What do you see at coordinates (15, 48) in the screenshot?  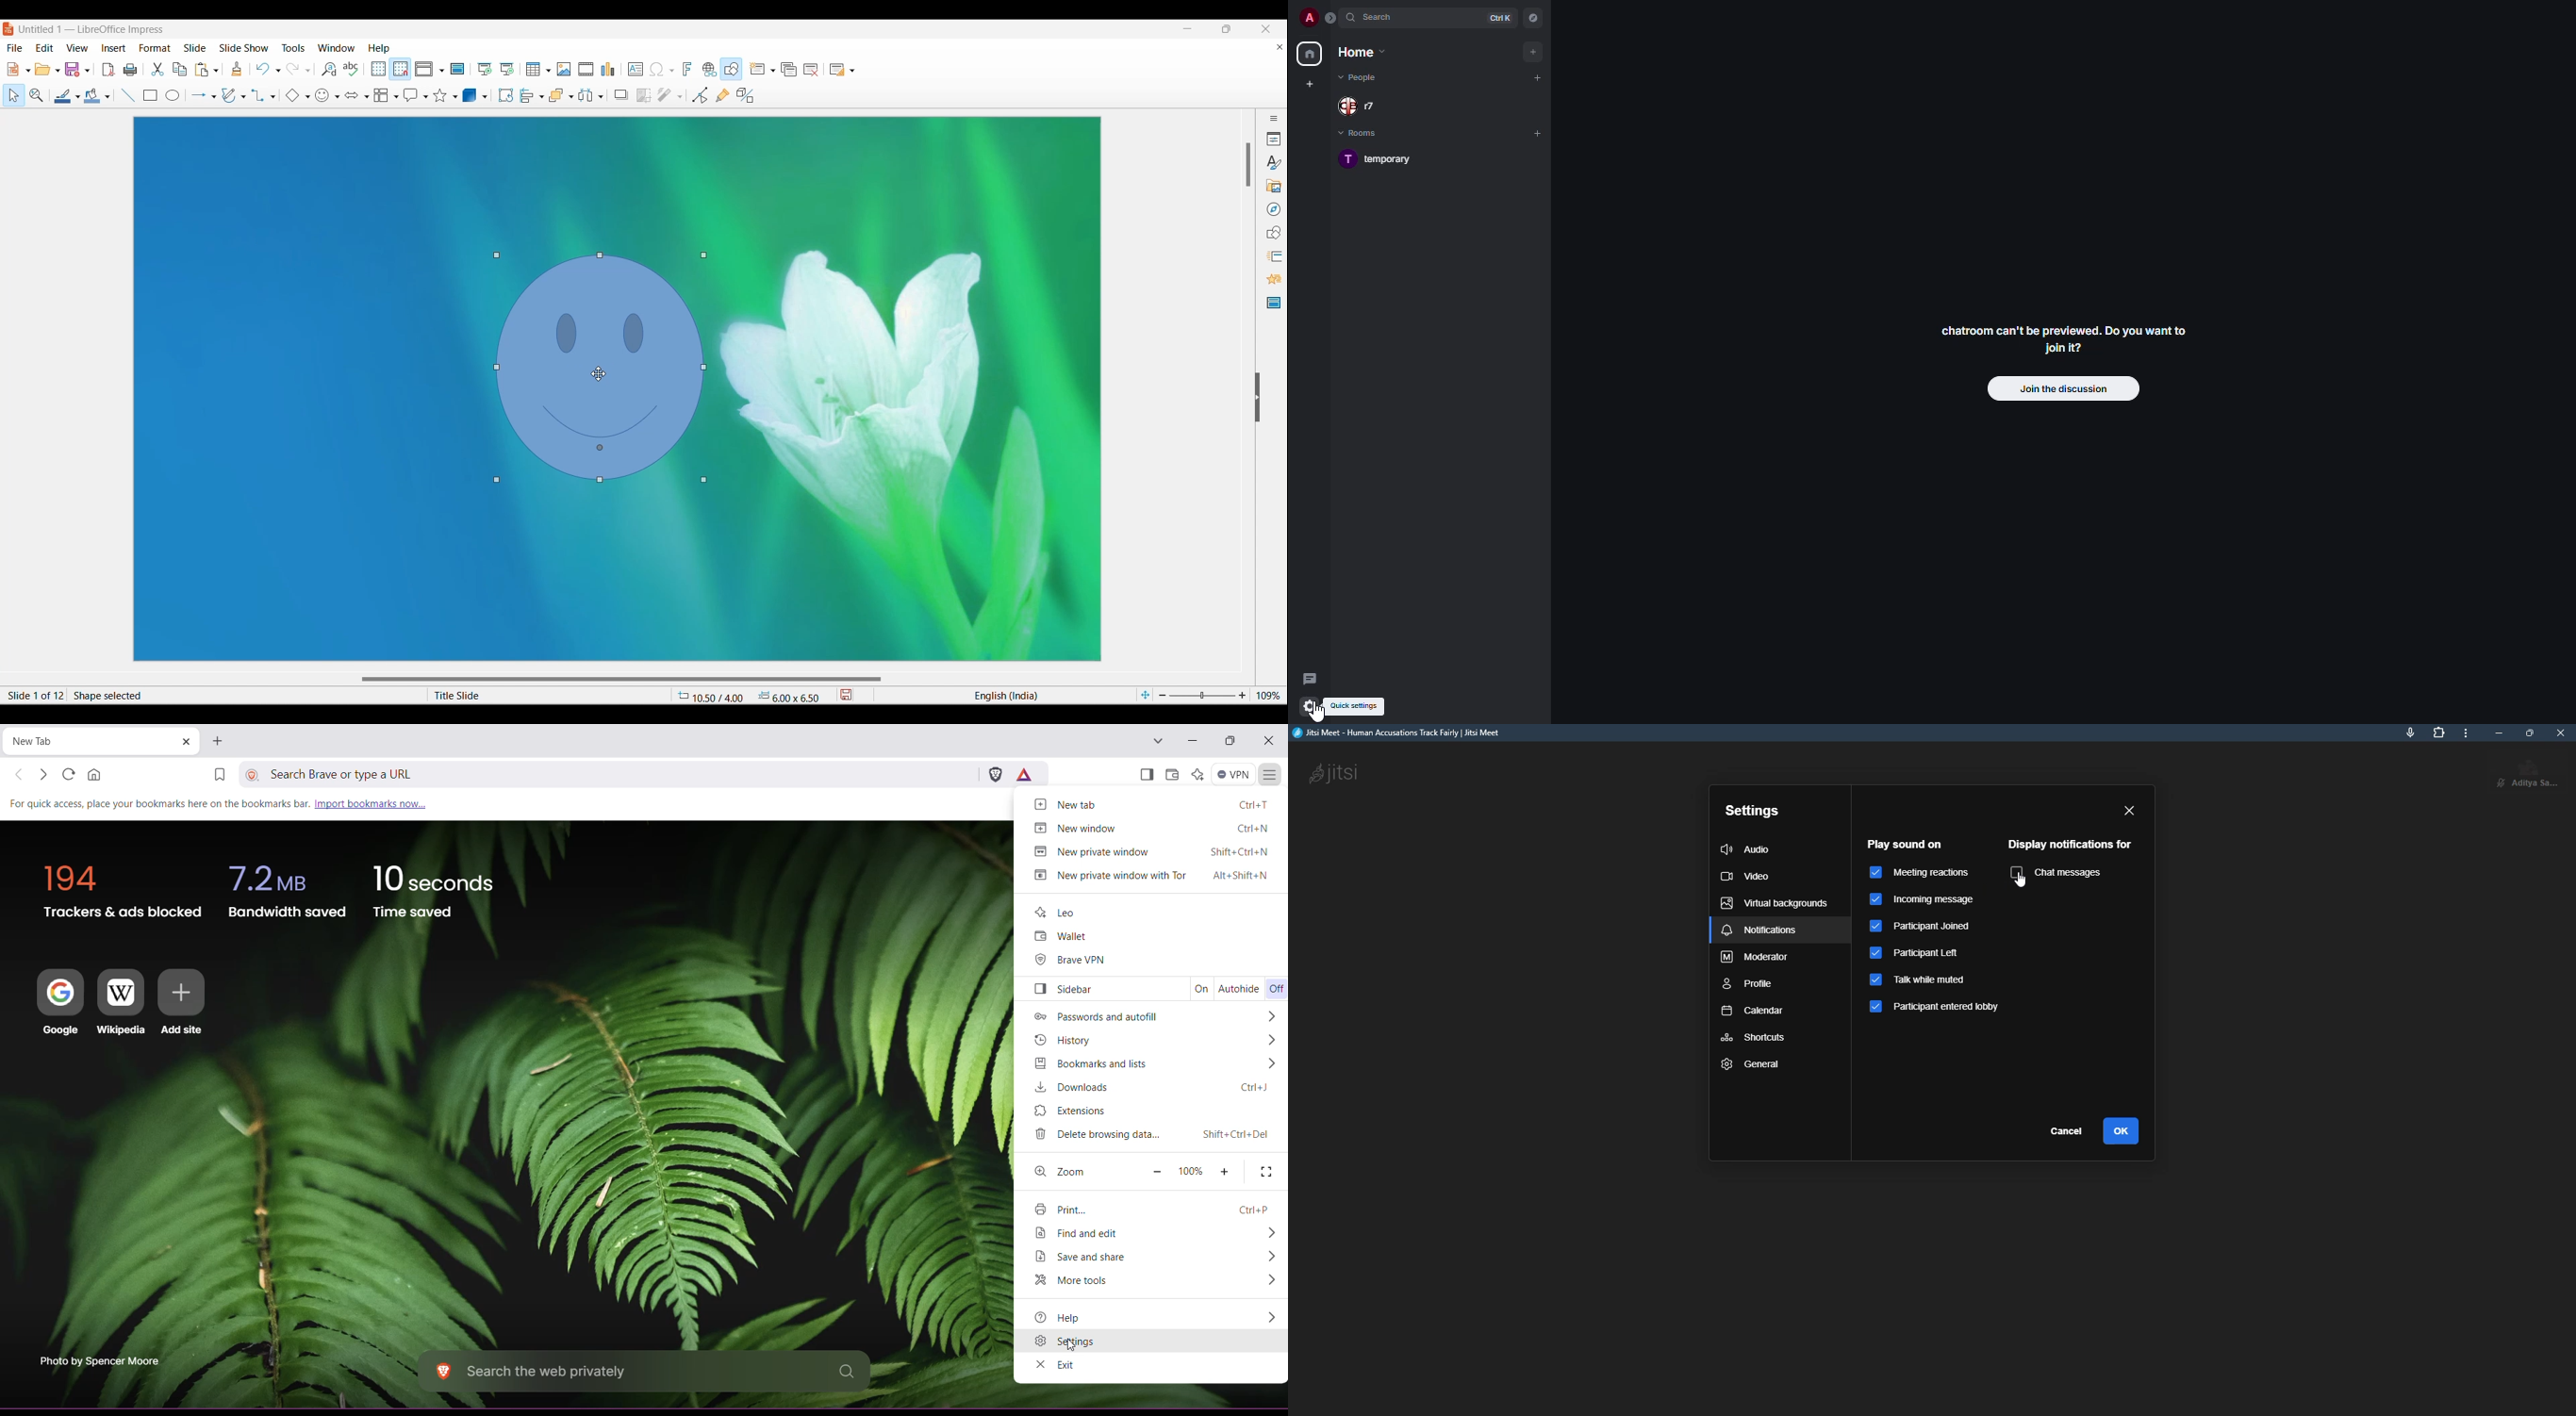 I see `File` at bounding box center [15, 48].